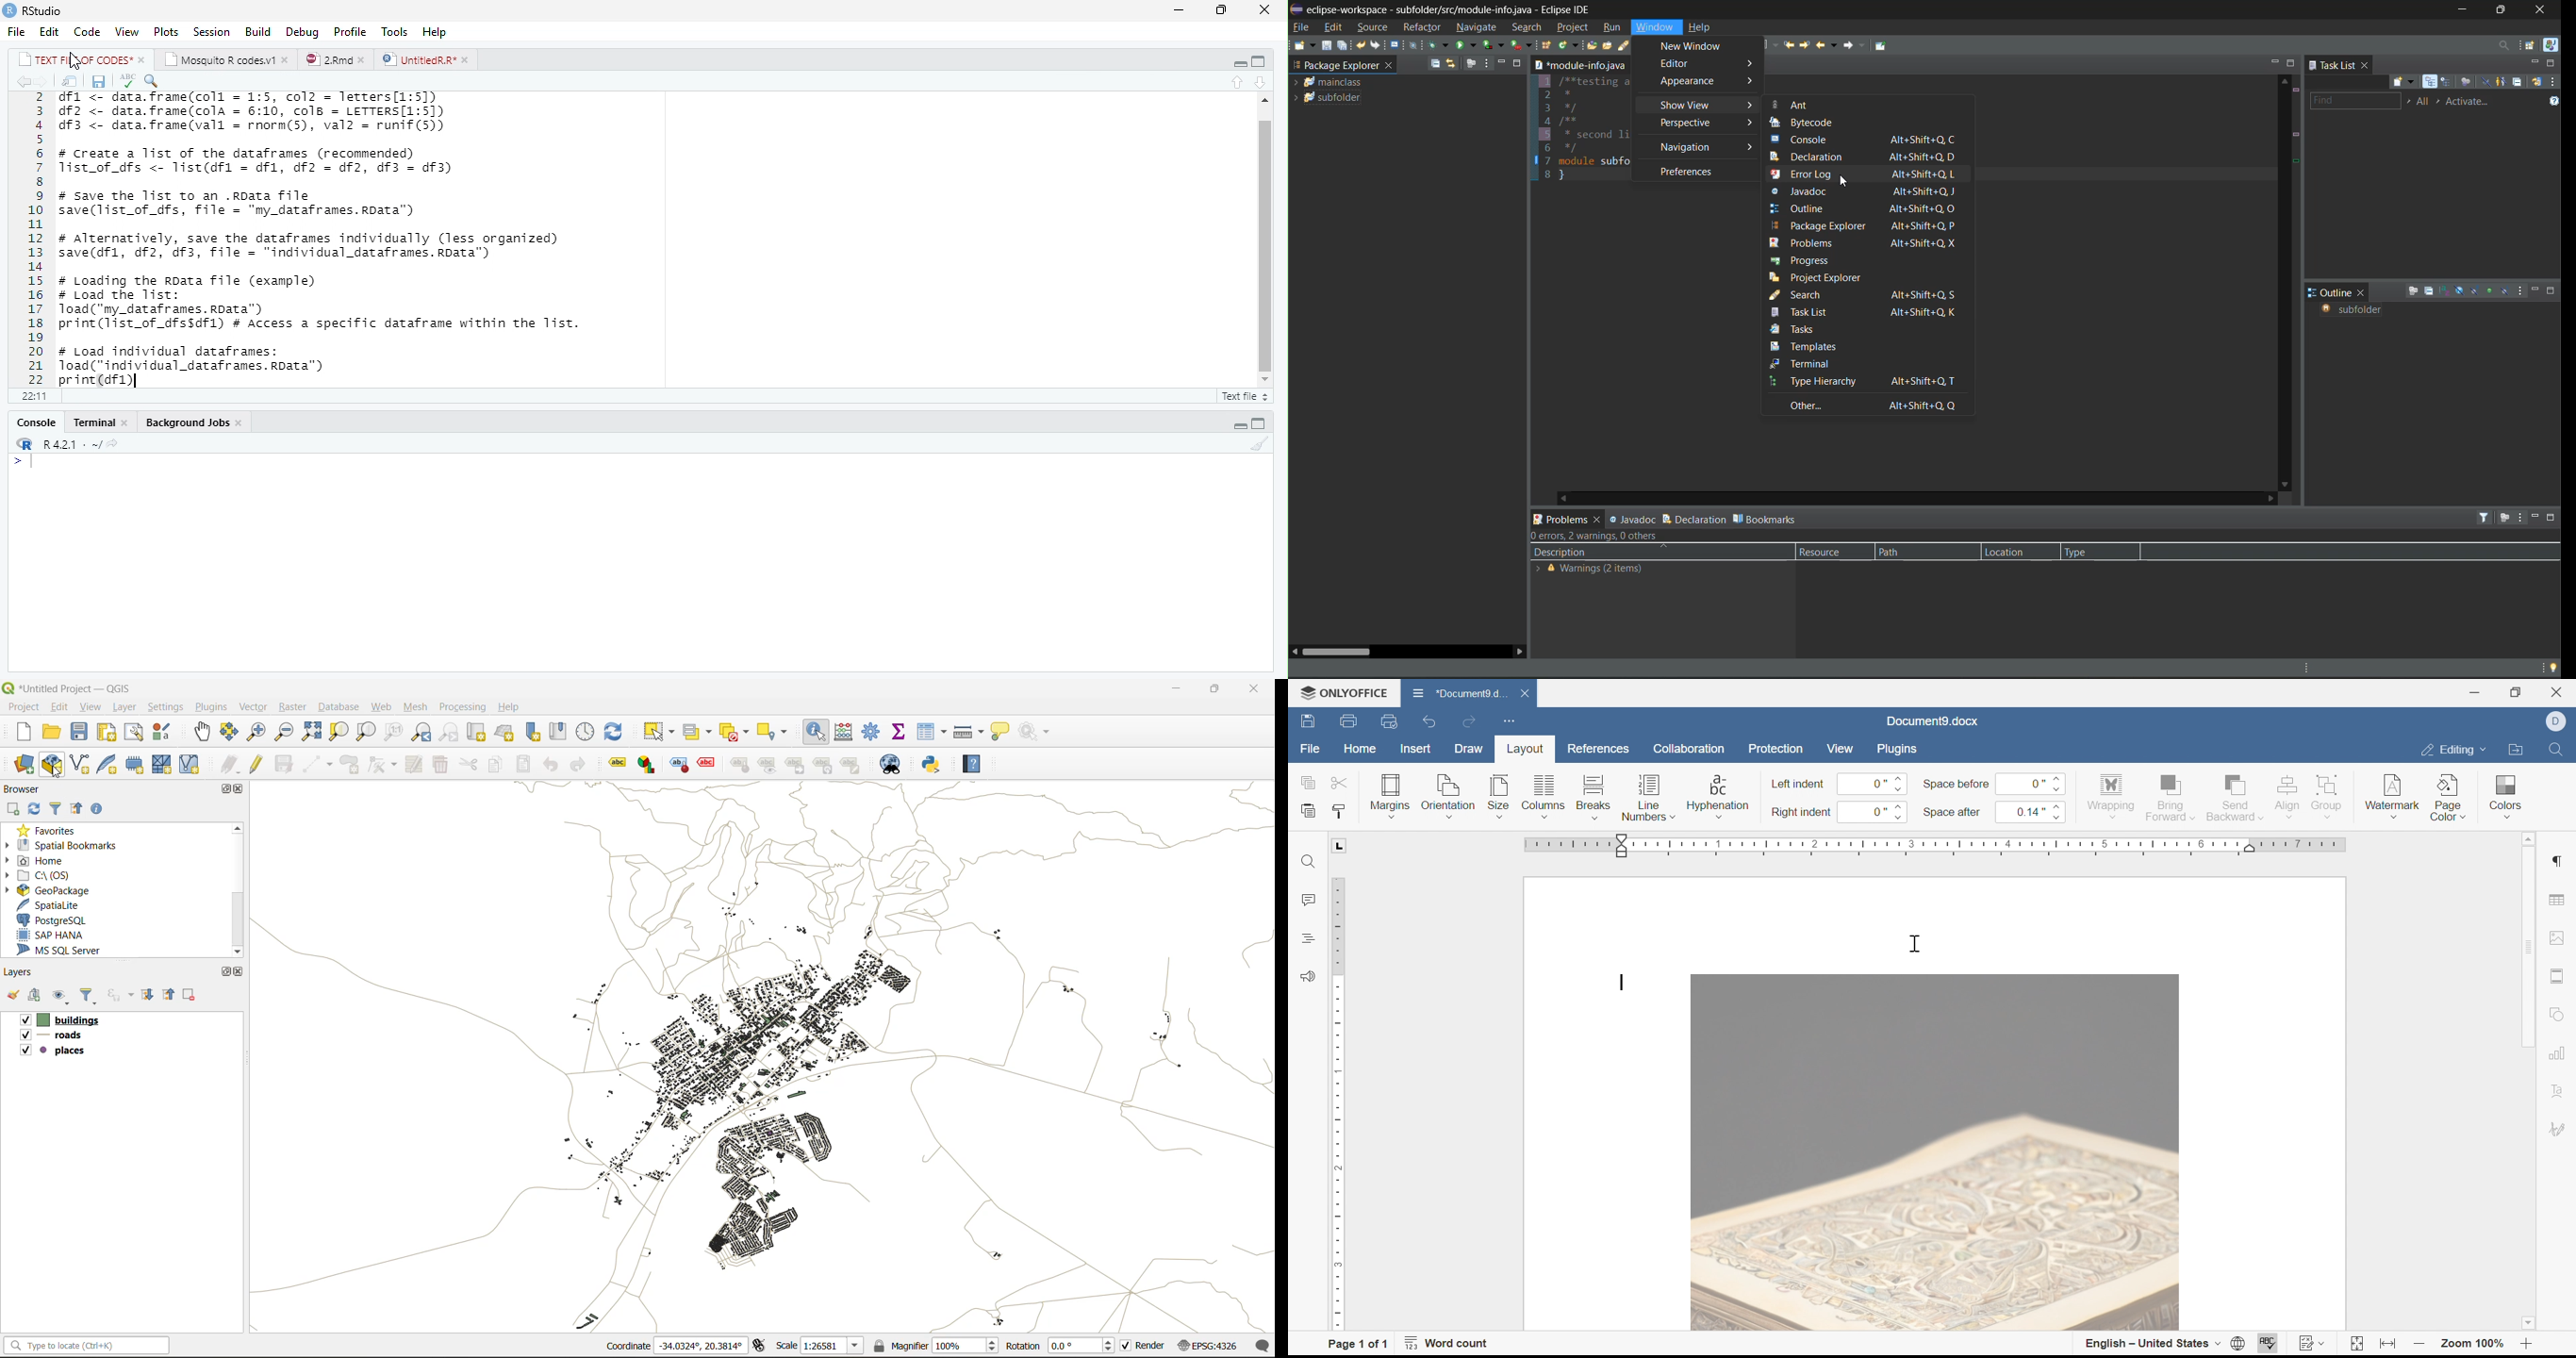 This screenshot has width=2576, height=1372. I want to click on find and replace, so click(154, 80).